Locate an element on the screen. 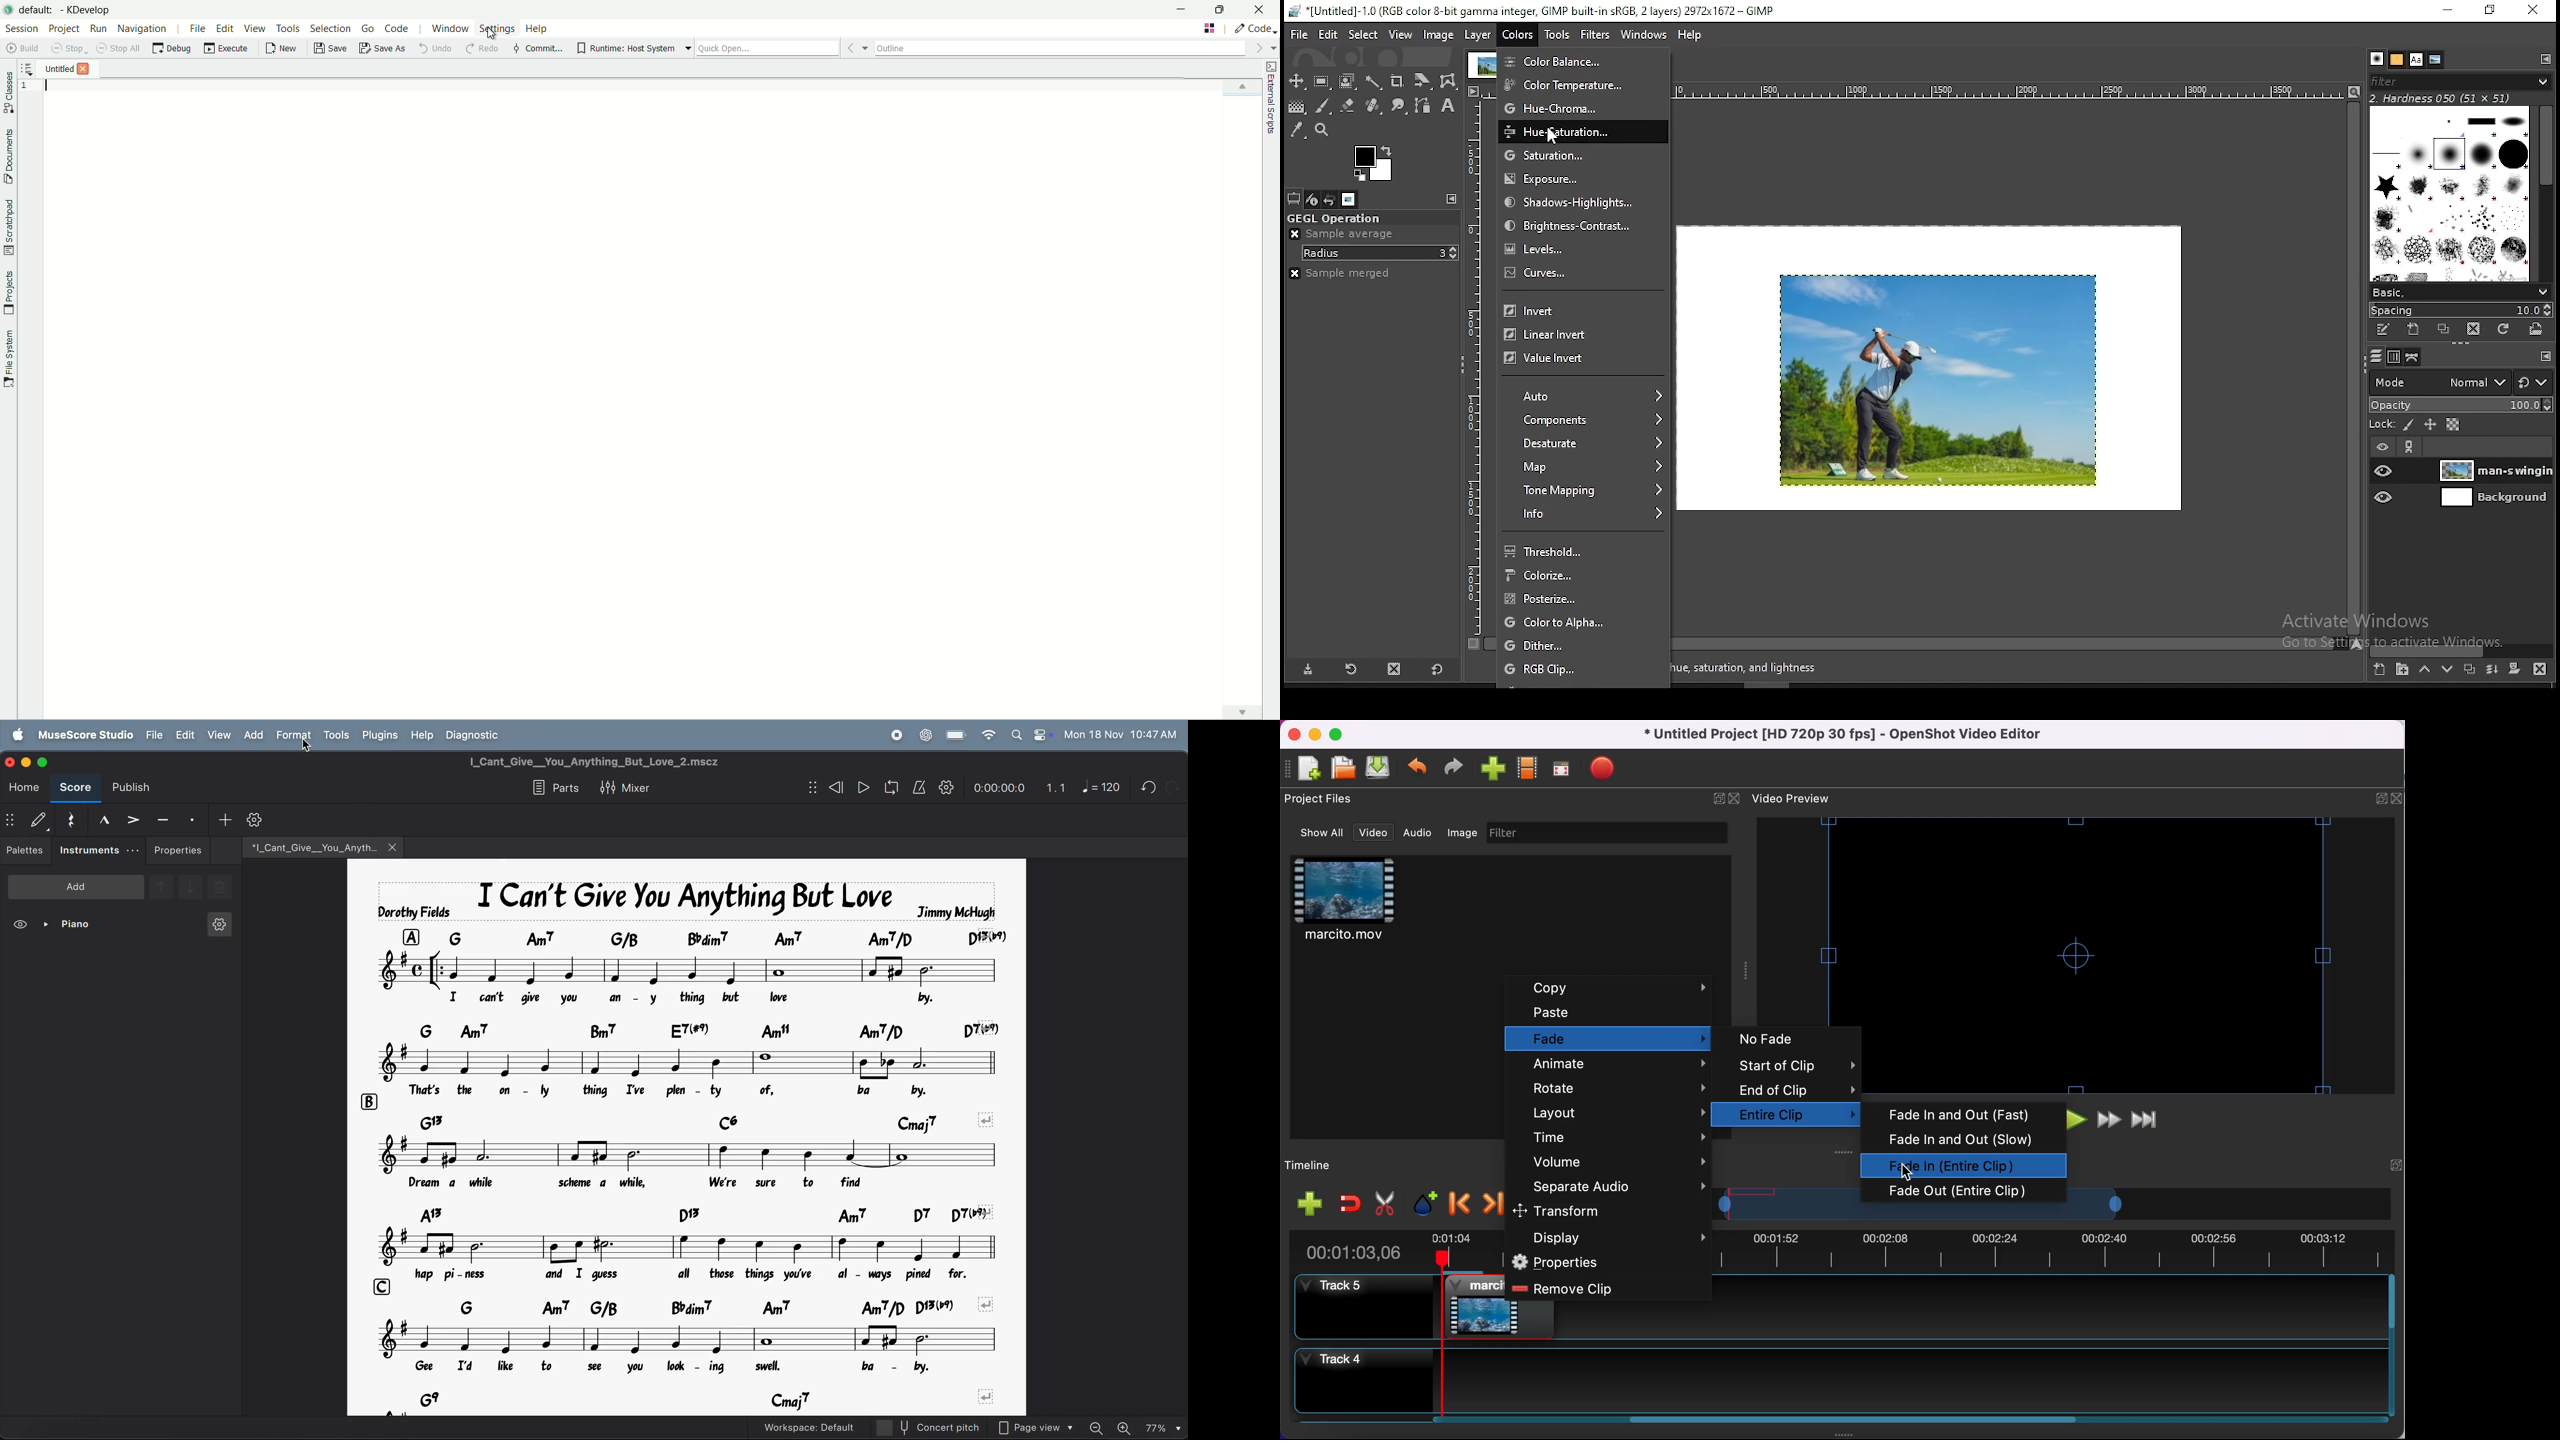  tools is located at coordinates (336, 736).